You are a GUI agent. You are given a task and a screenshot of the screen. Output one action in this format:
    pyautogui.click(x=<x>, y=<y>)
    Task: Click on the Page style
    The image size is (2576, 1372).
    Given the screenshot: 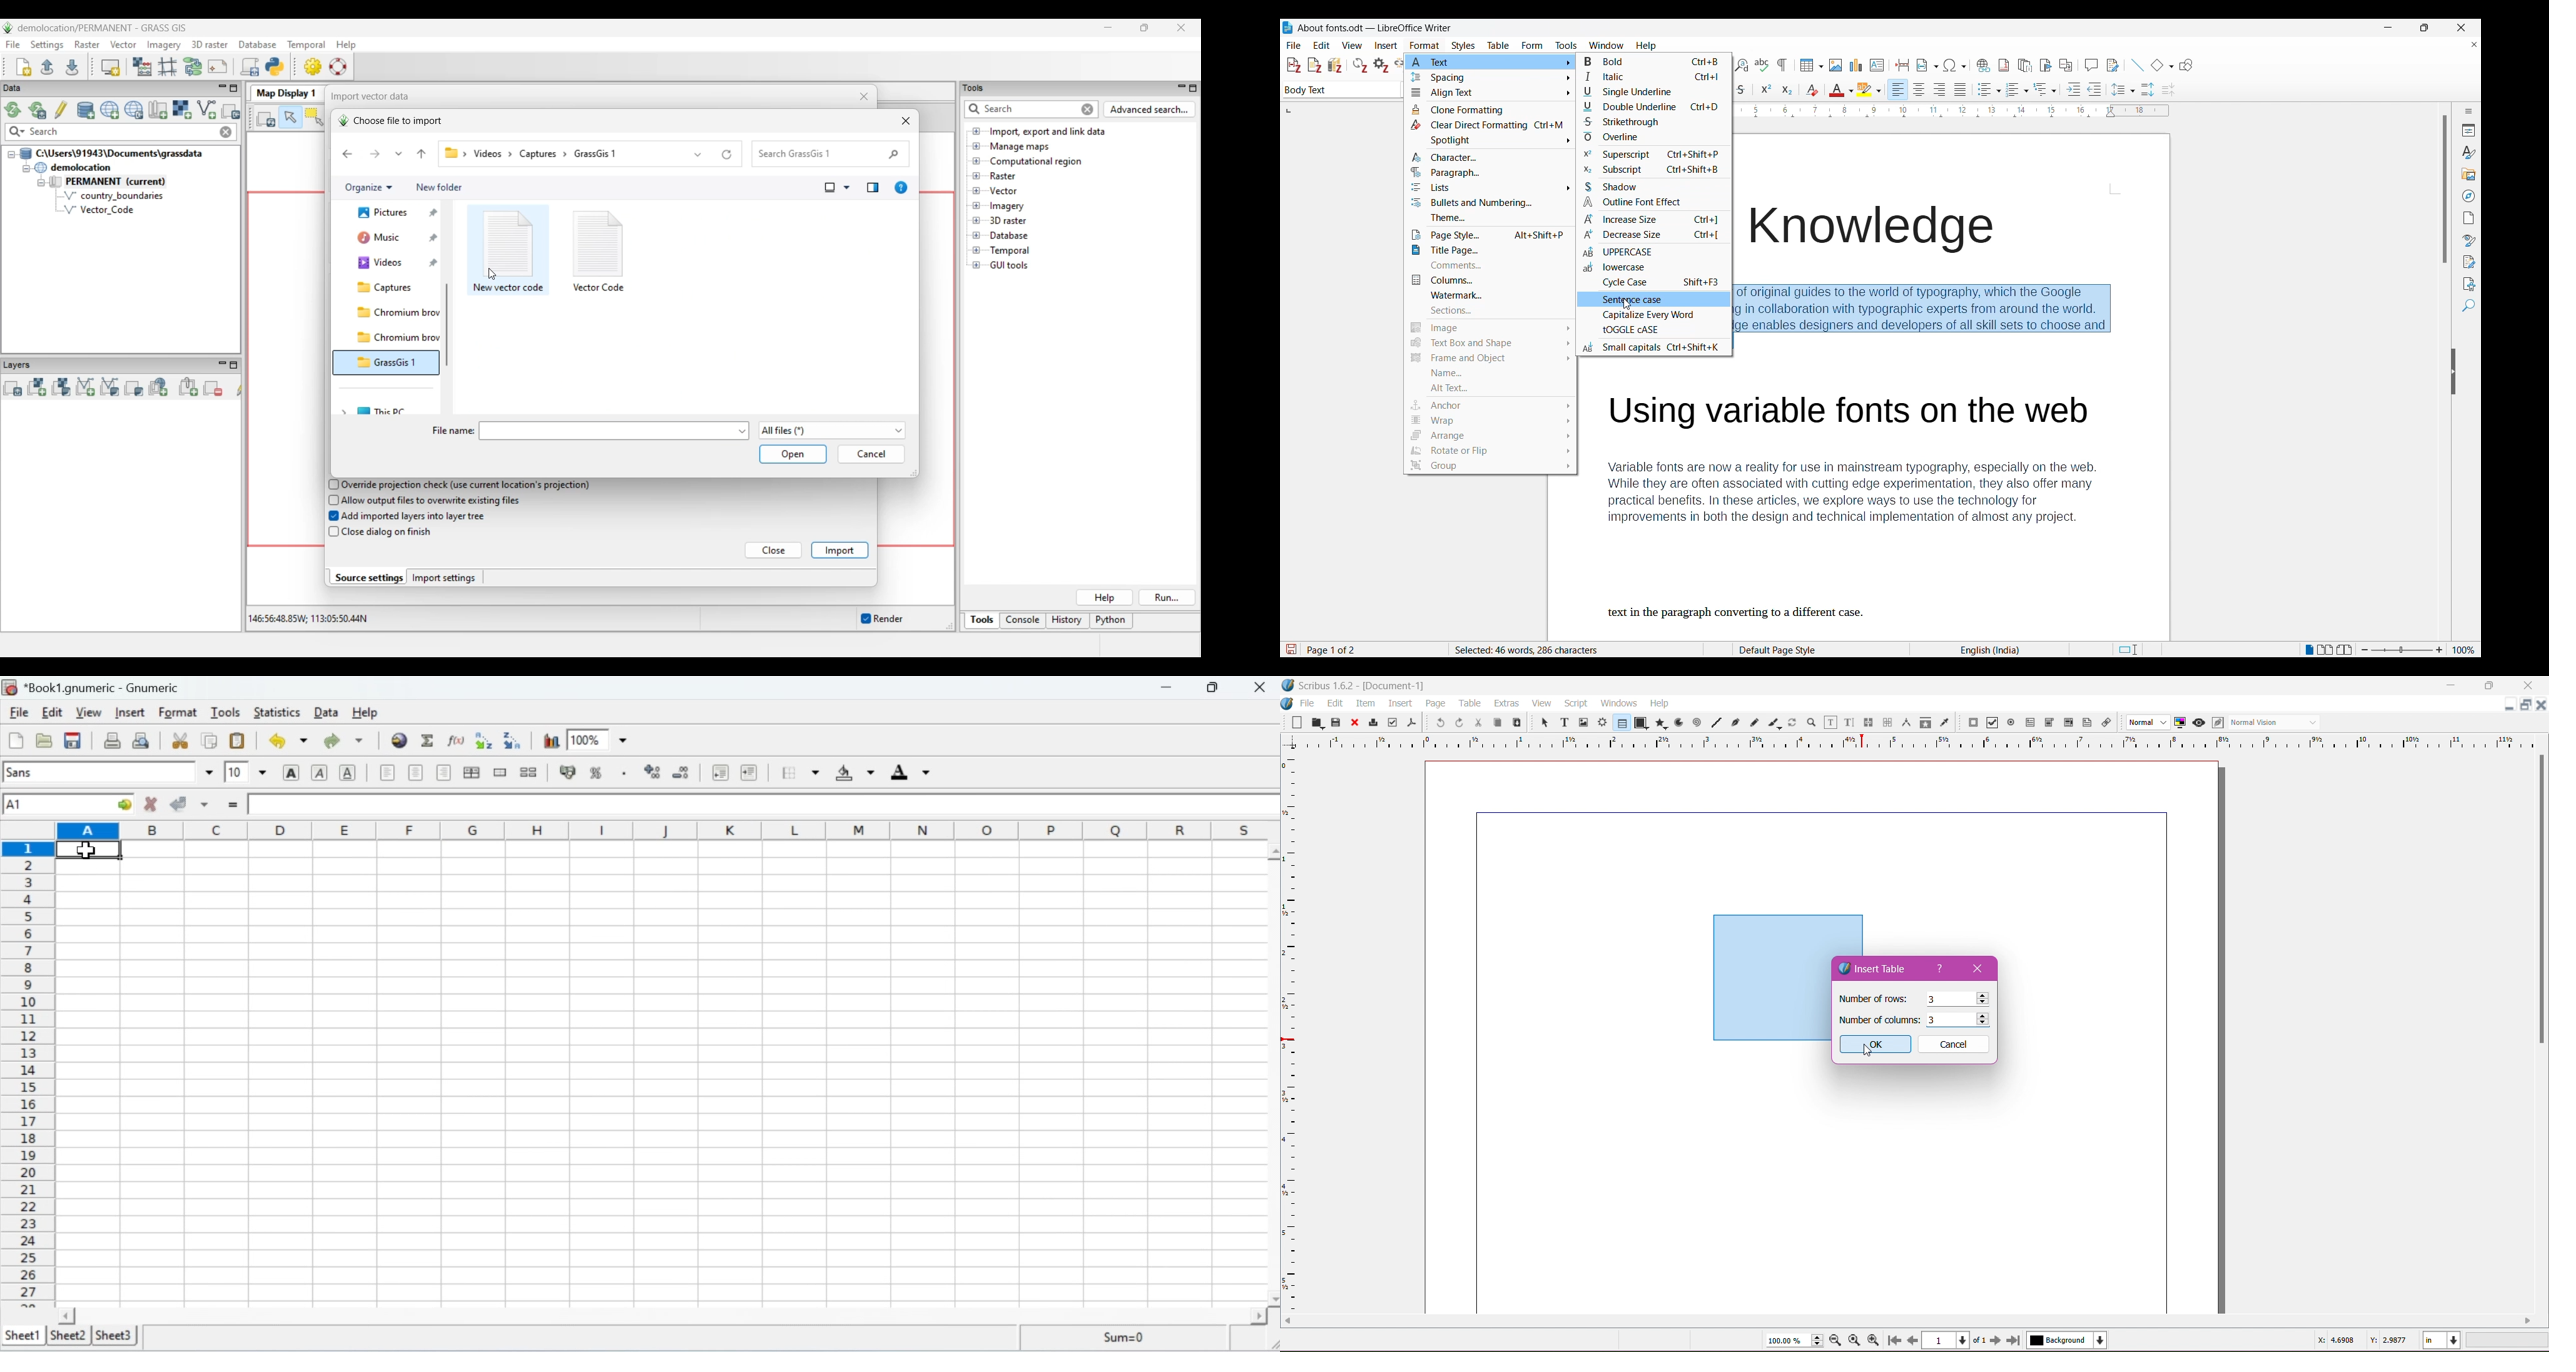 What is the action you would take?
    pyautogui.click(x=1798, y=650)
    